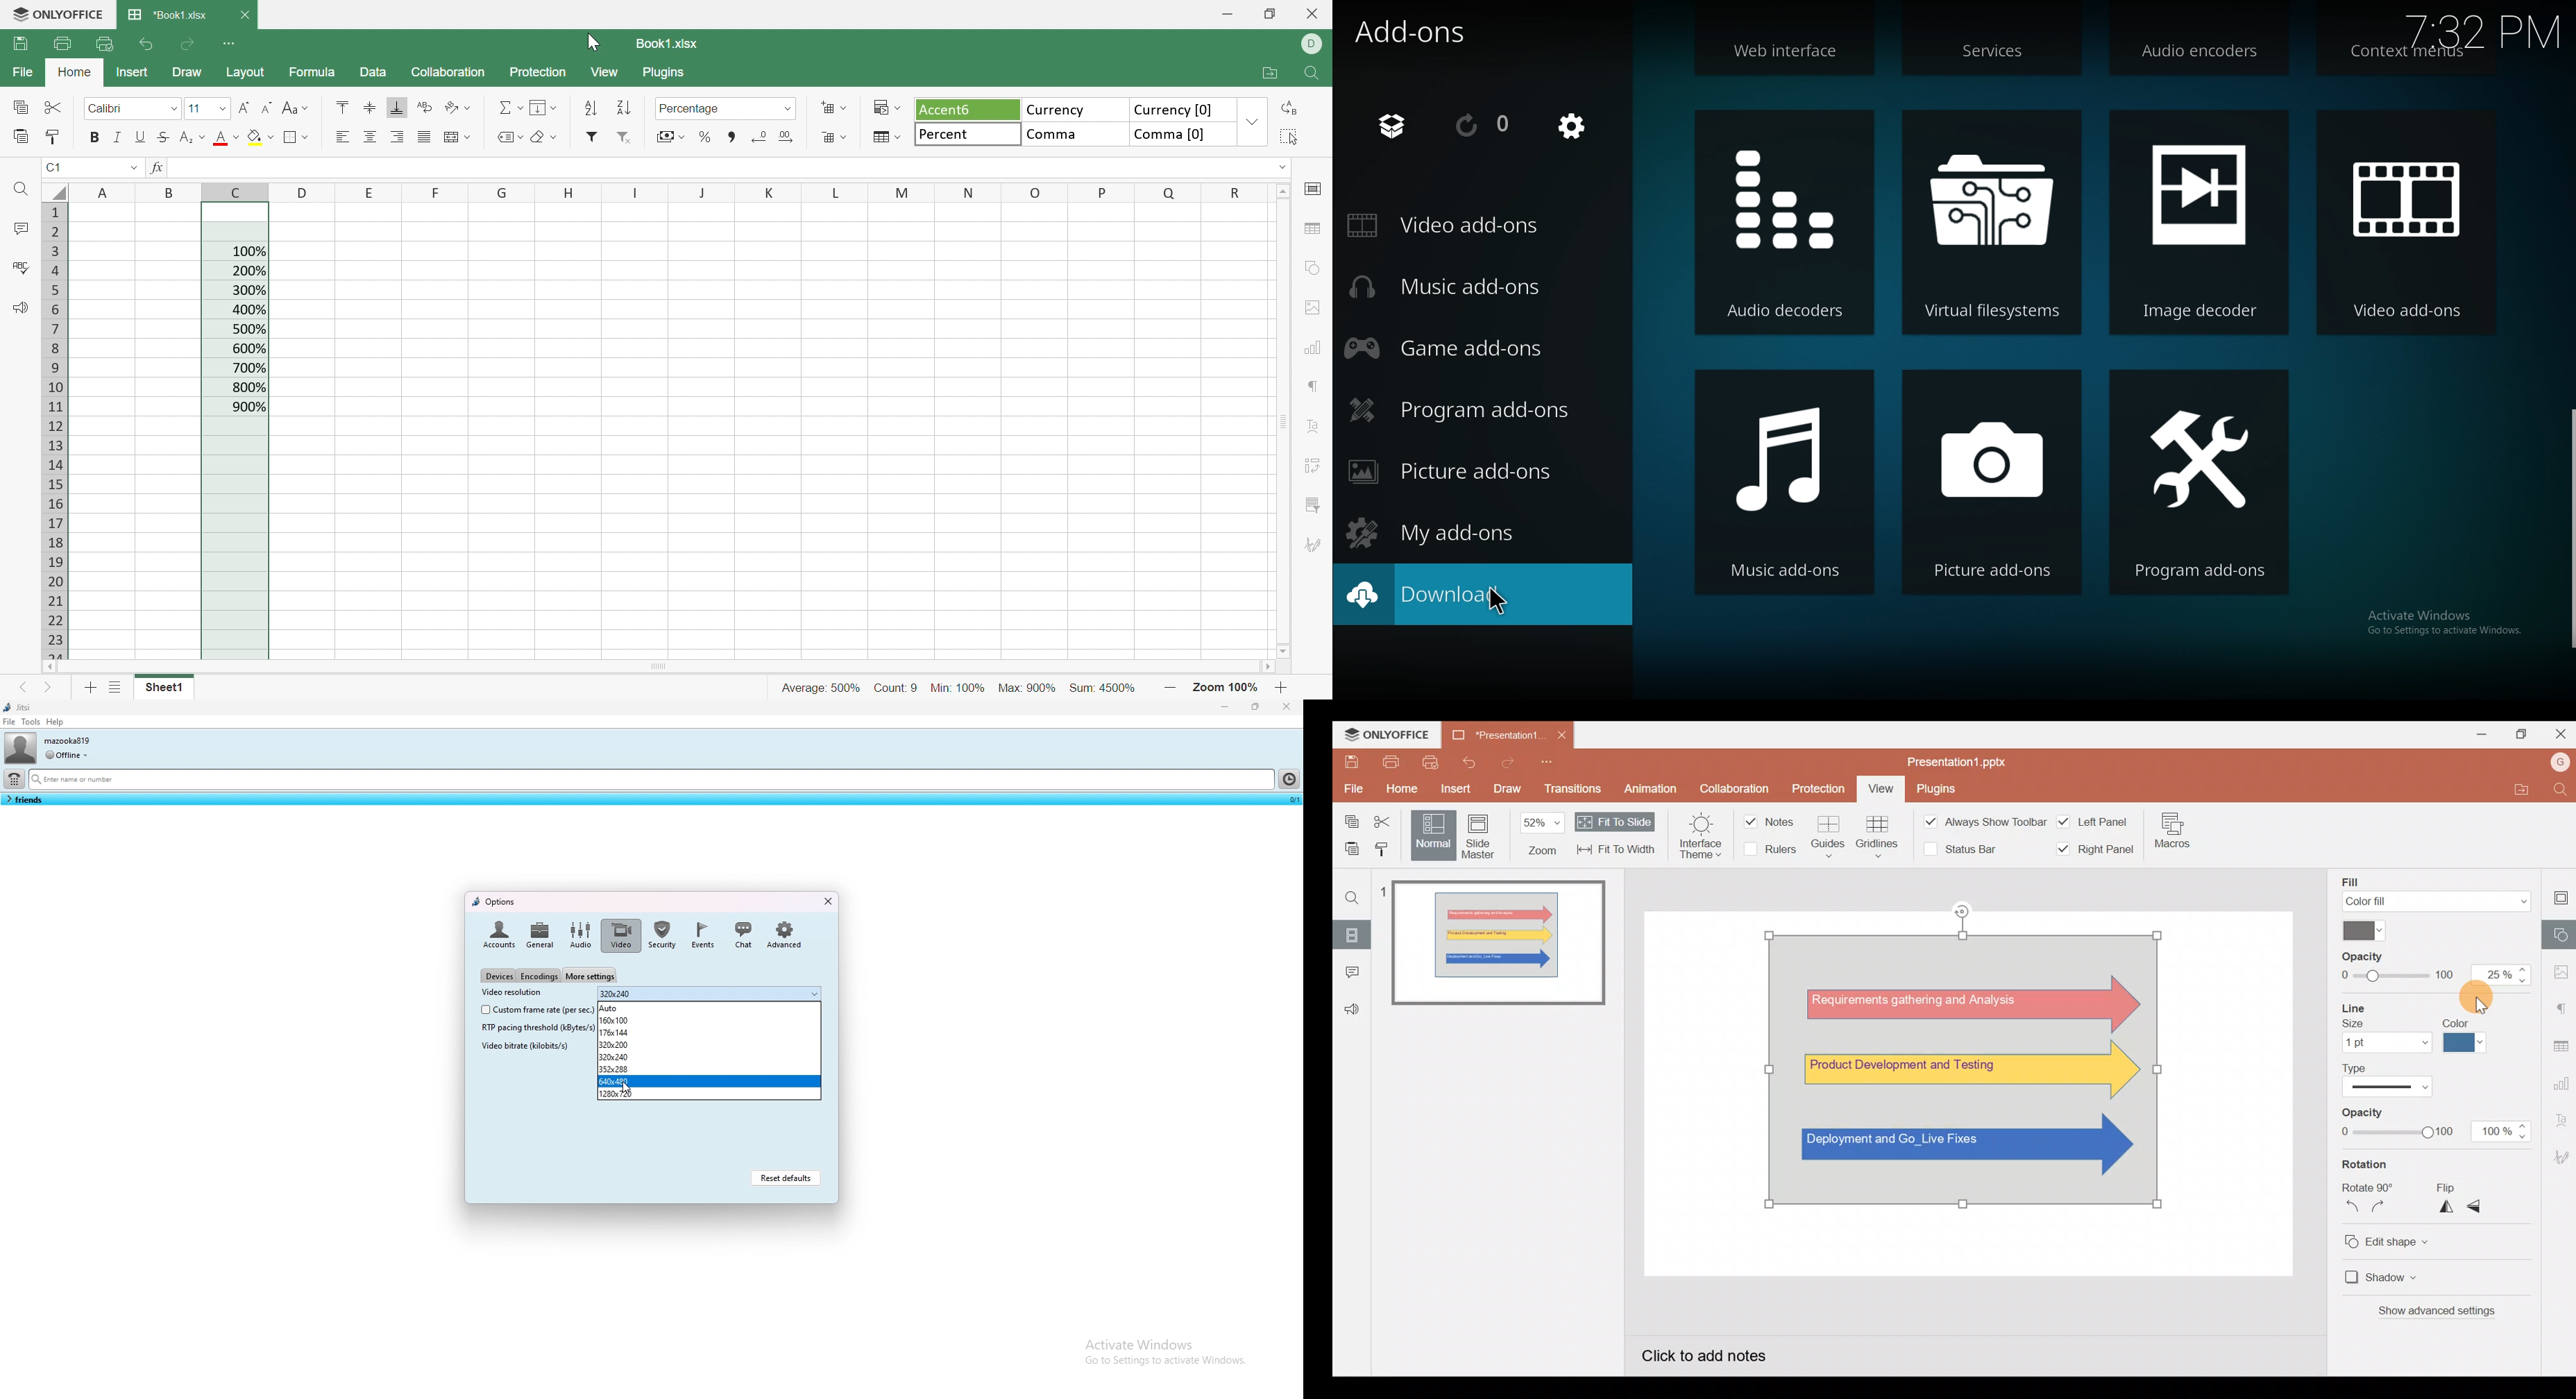 The image size is (2576, 1400). Describe the element at coordinates (651, 780) in the screenshot. I see `search bar` at that location.